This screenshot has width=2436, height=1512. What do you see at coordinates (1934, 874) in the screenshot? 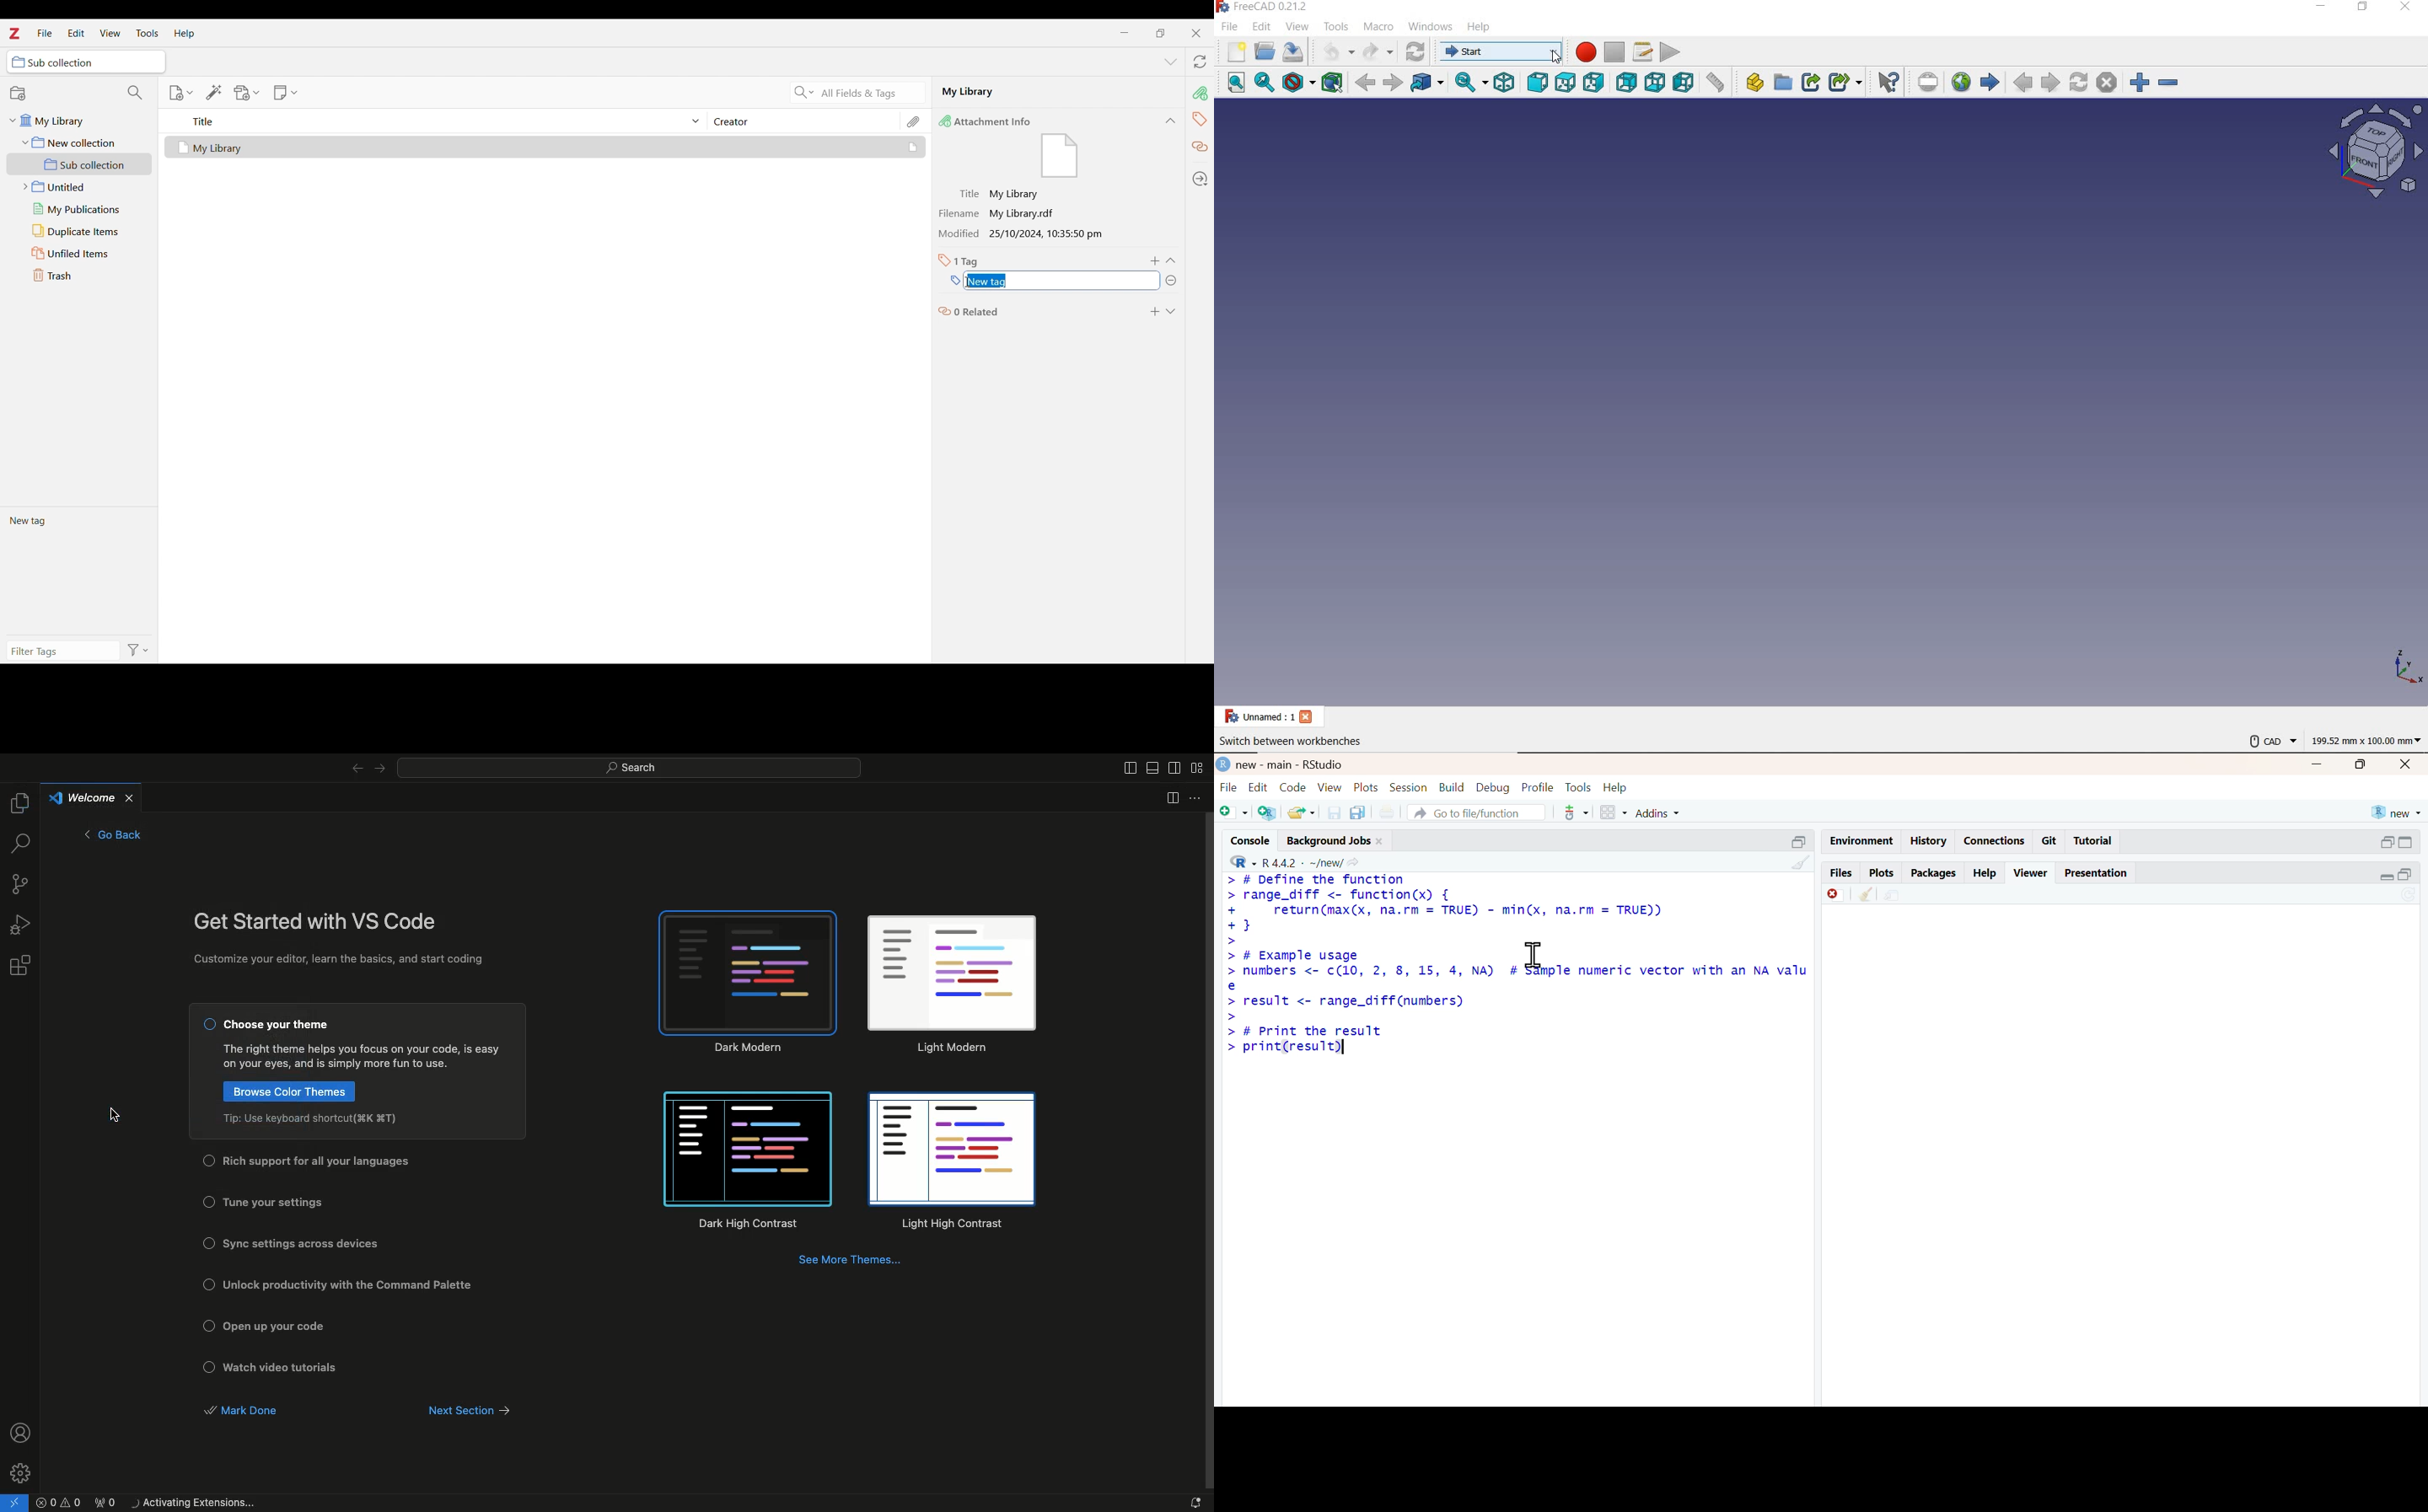
I see `packages` at bounding box center [1934, 874].